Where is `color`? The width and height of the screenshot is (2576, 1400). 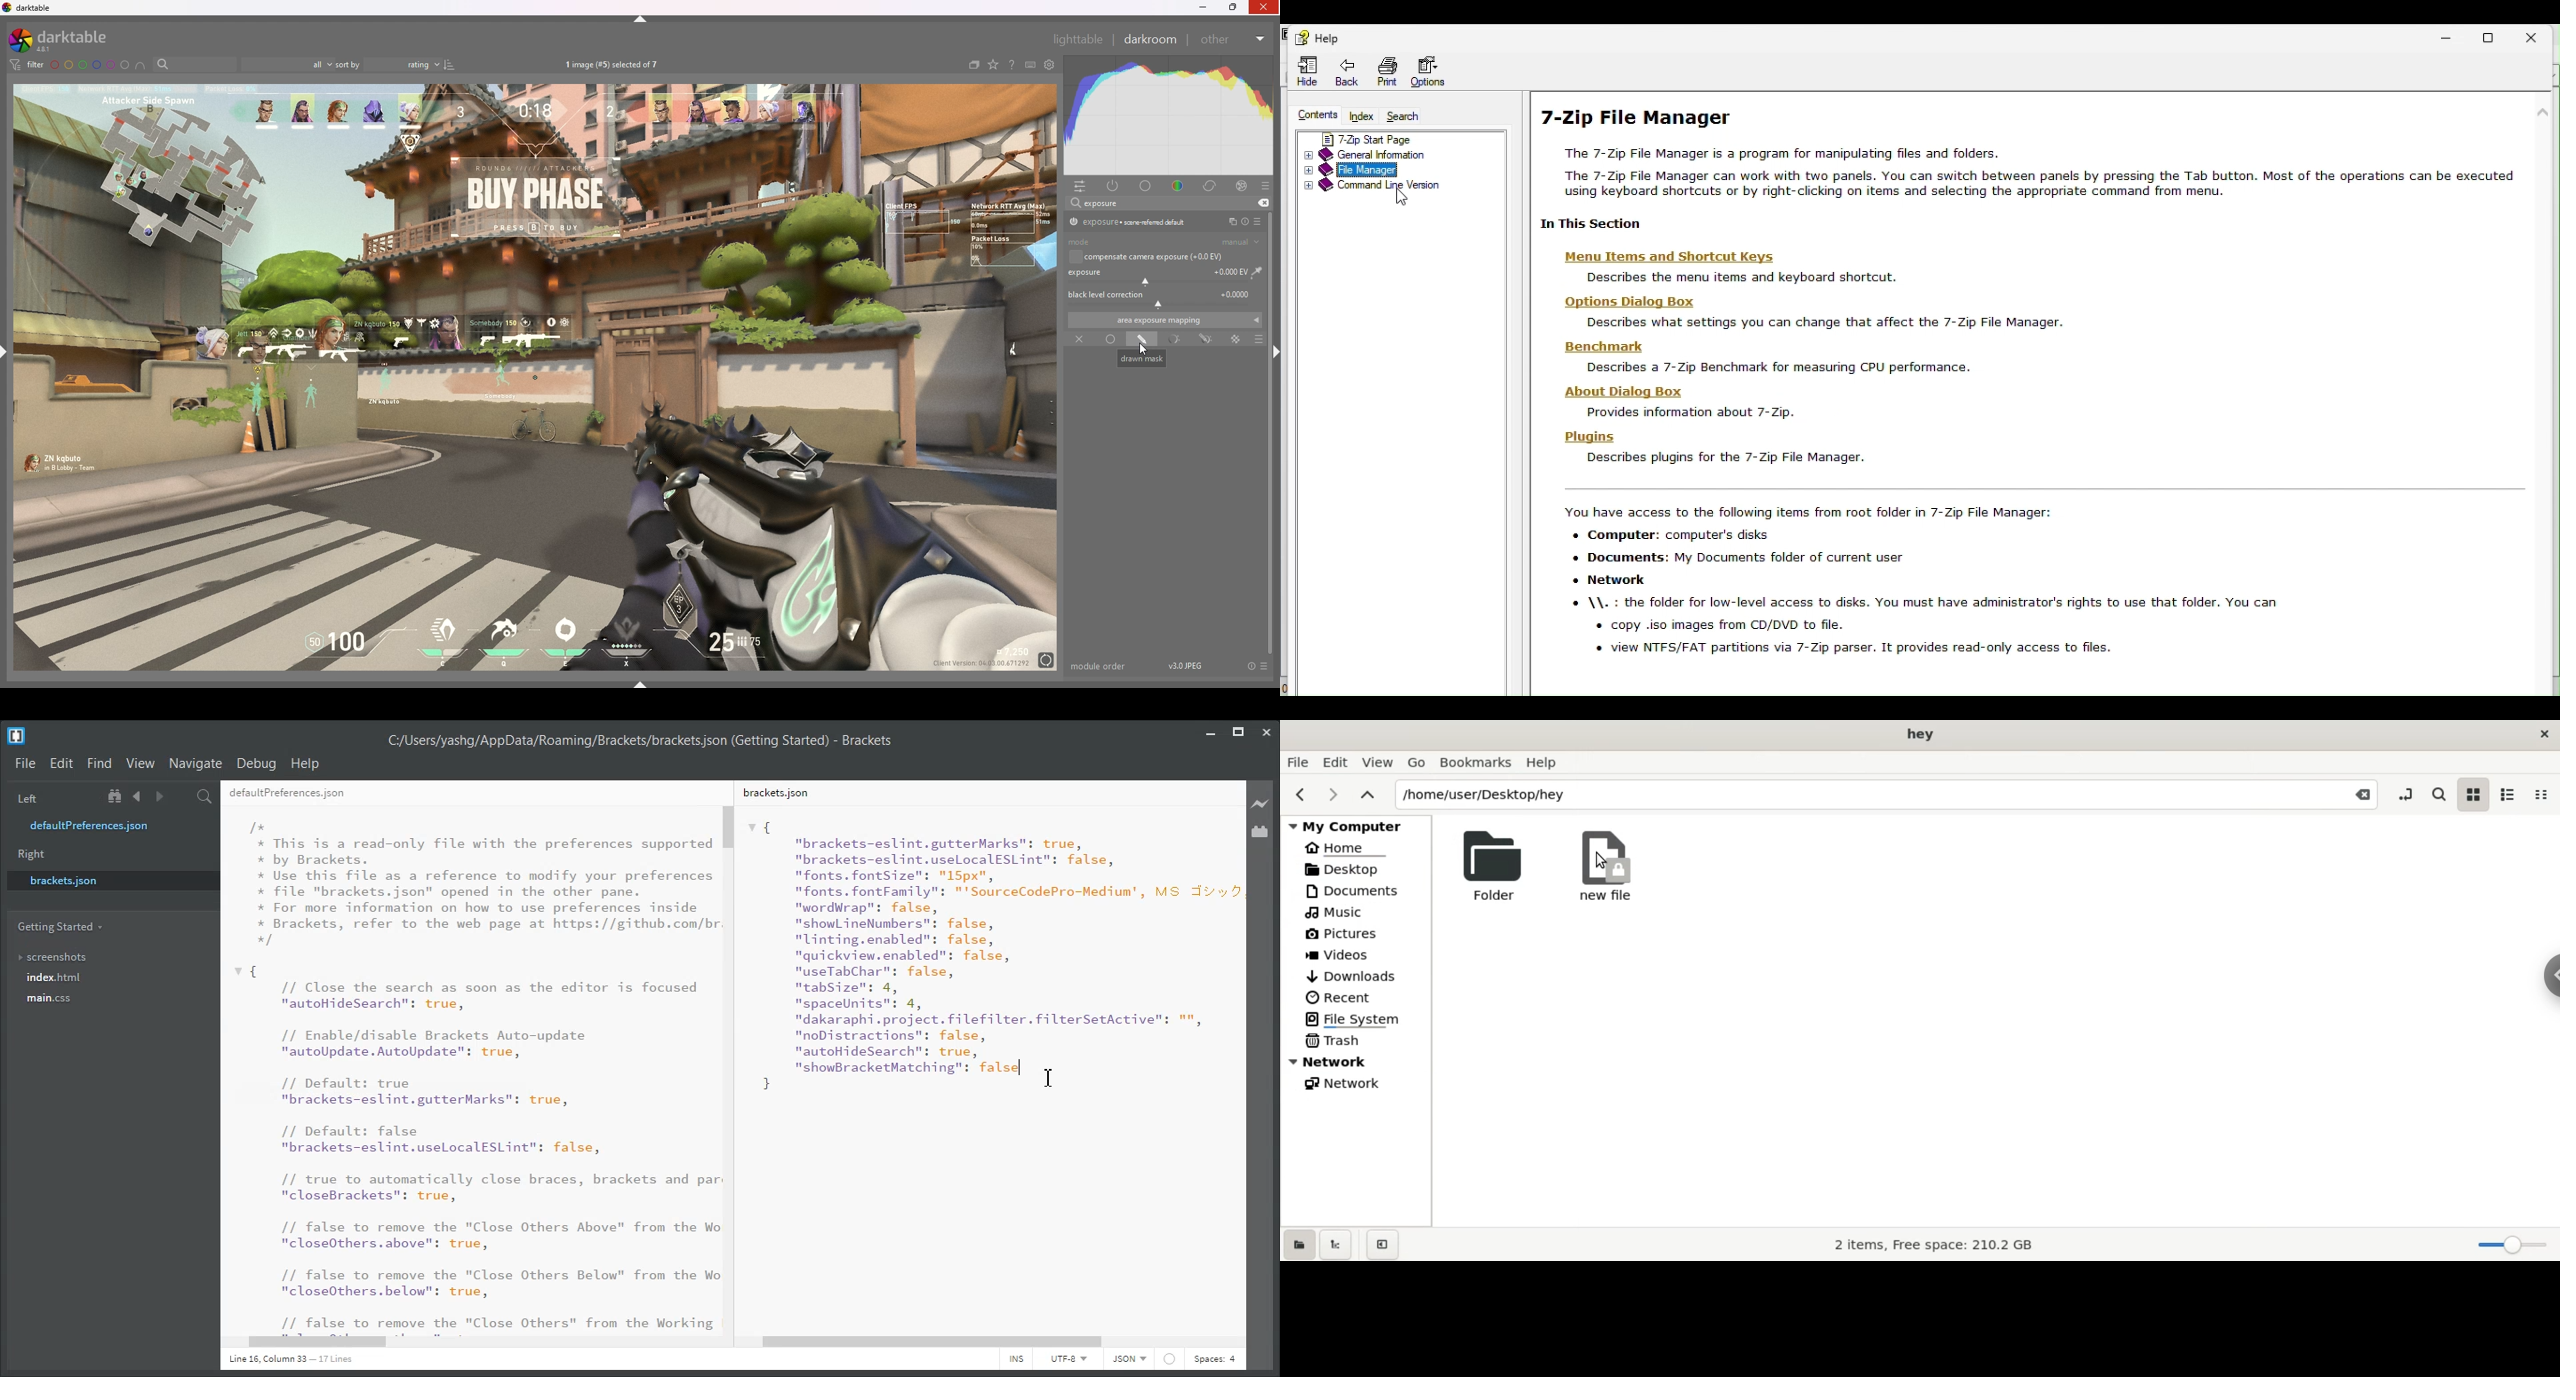 color is located at coordinates (1177, 186).